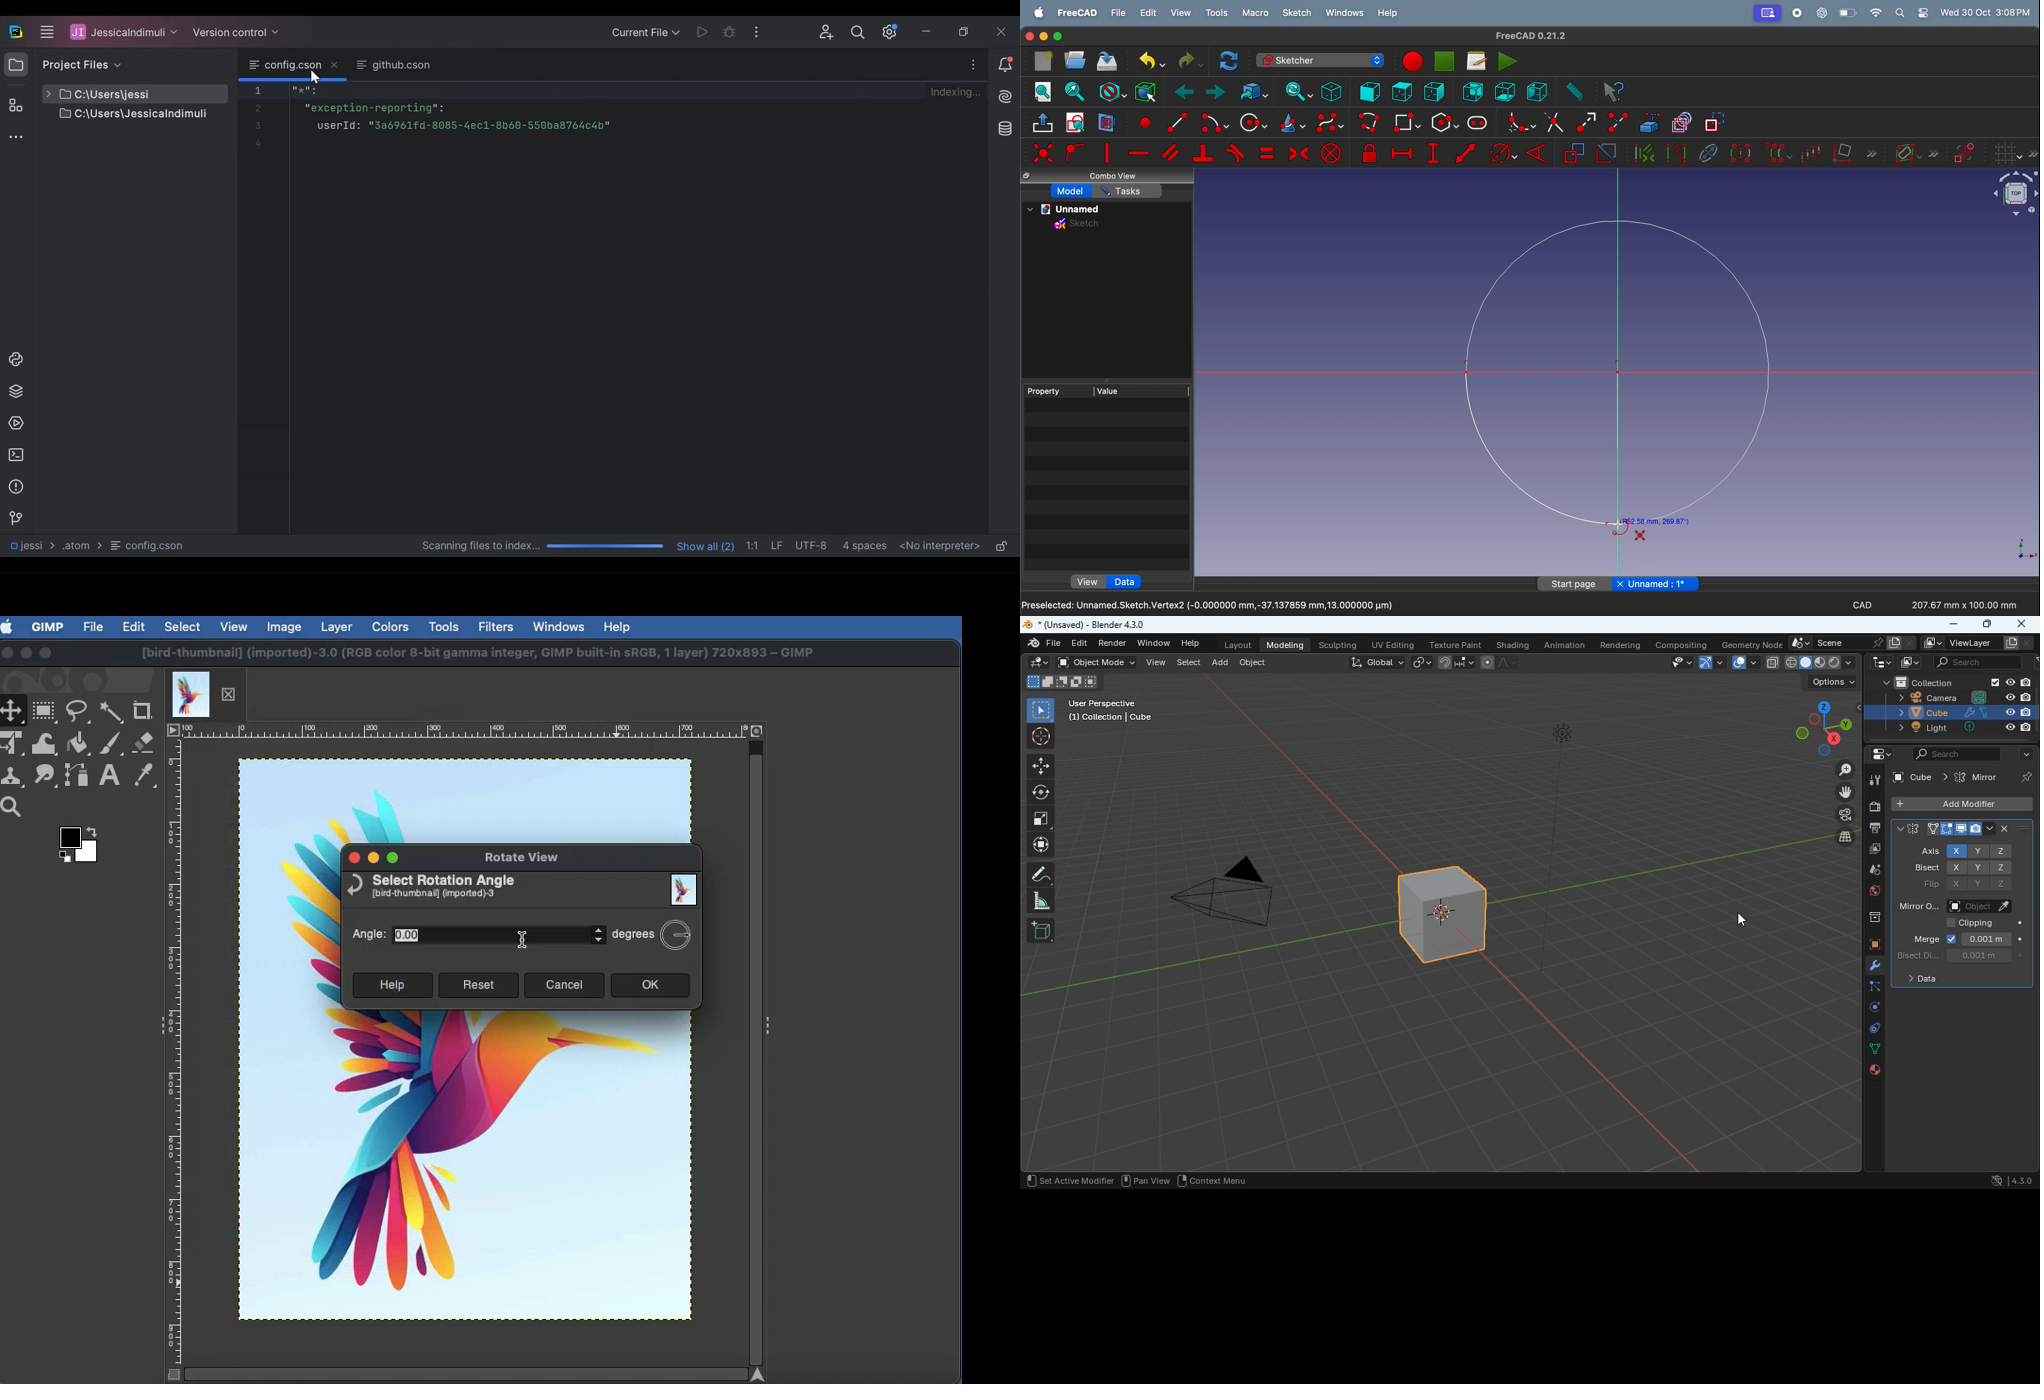 This screenshot has width=2044, height=1400. Describe the element at coordinates (1619, 525) in the screenshot. I see `cursor` at that location.